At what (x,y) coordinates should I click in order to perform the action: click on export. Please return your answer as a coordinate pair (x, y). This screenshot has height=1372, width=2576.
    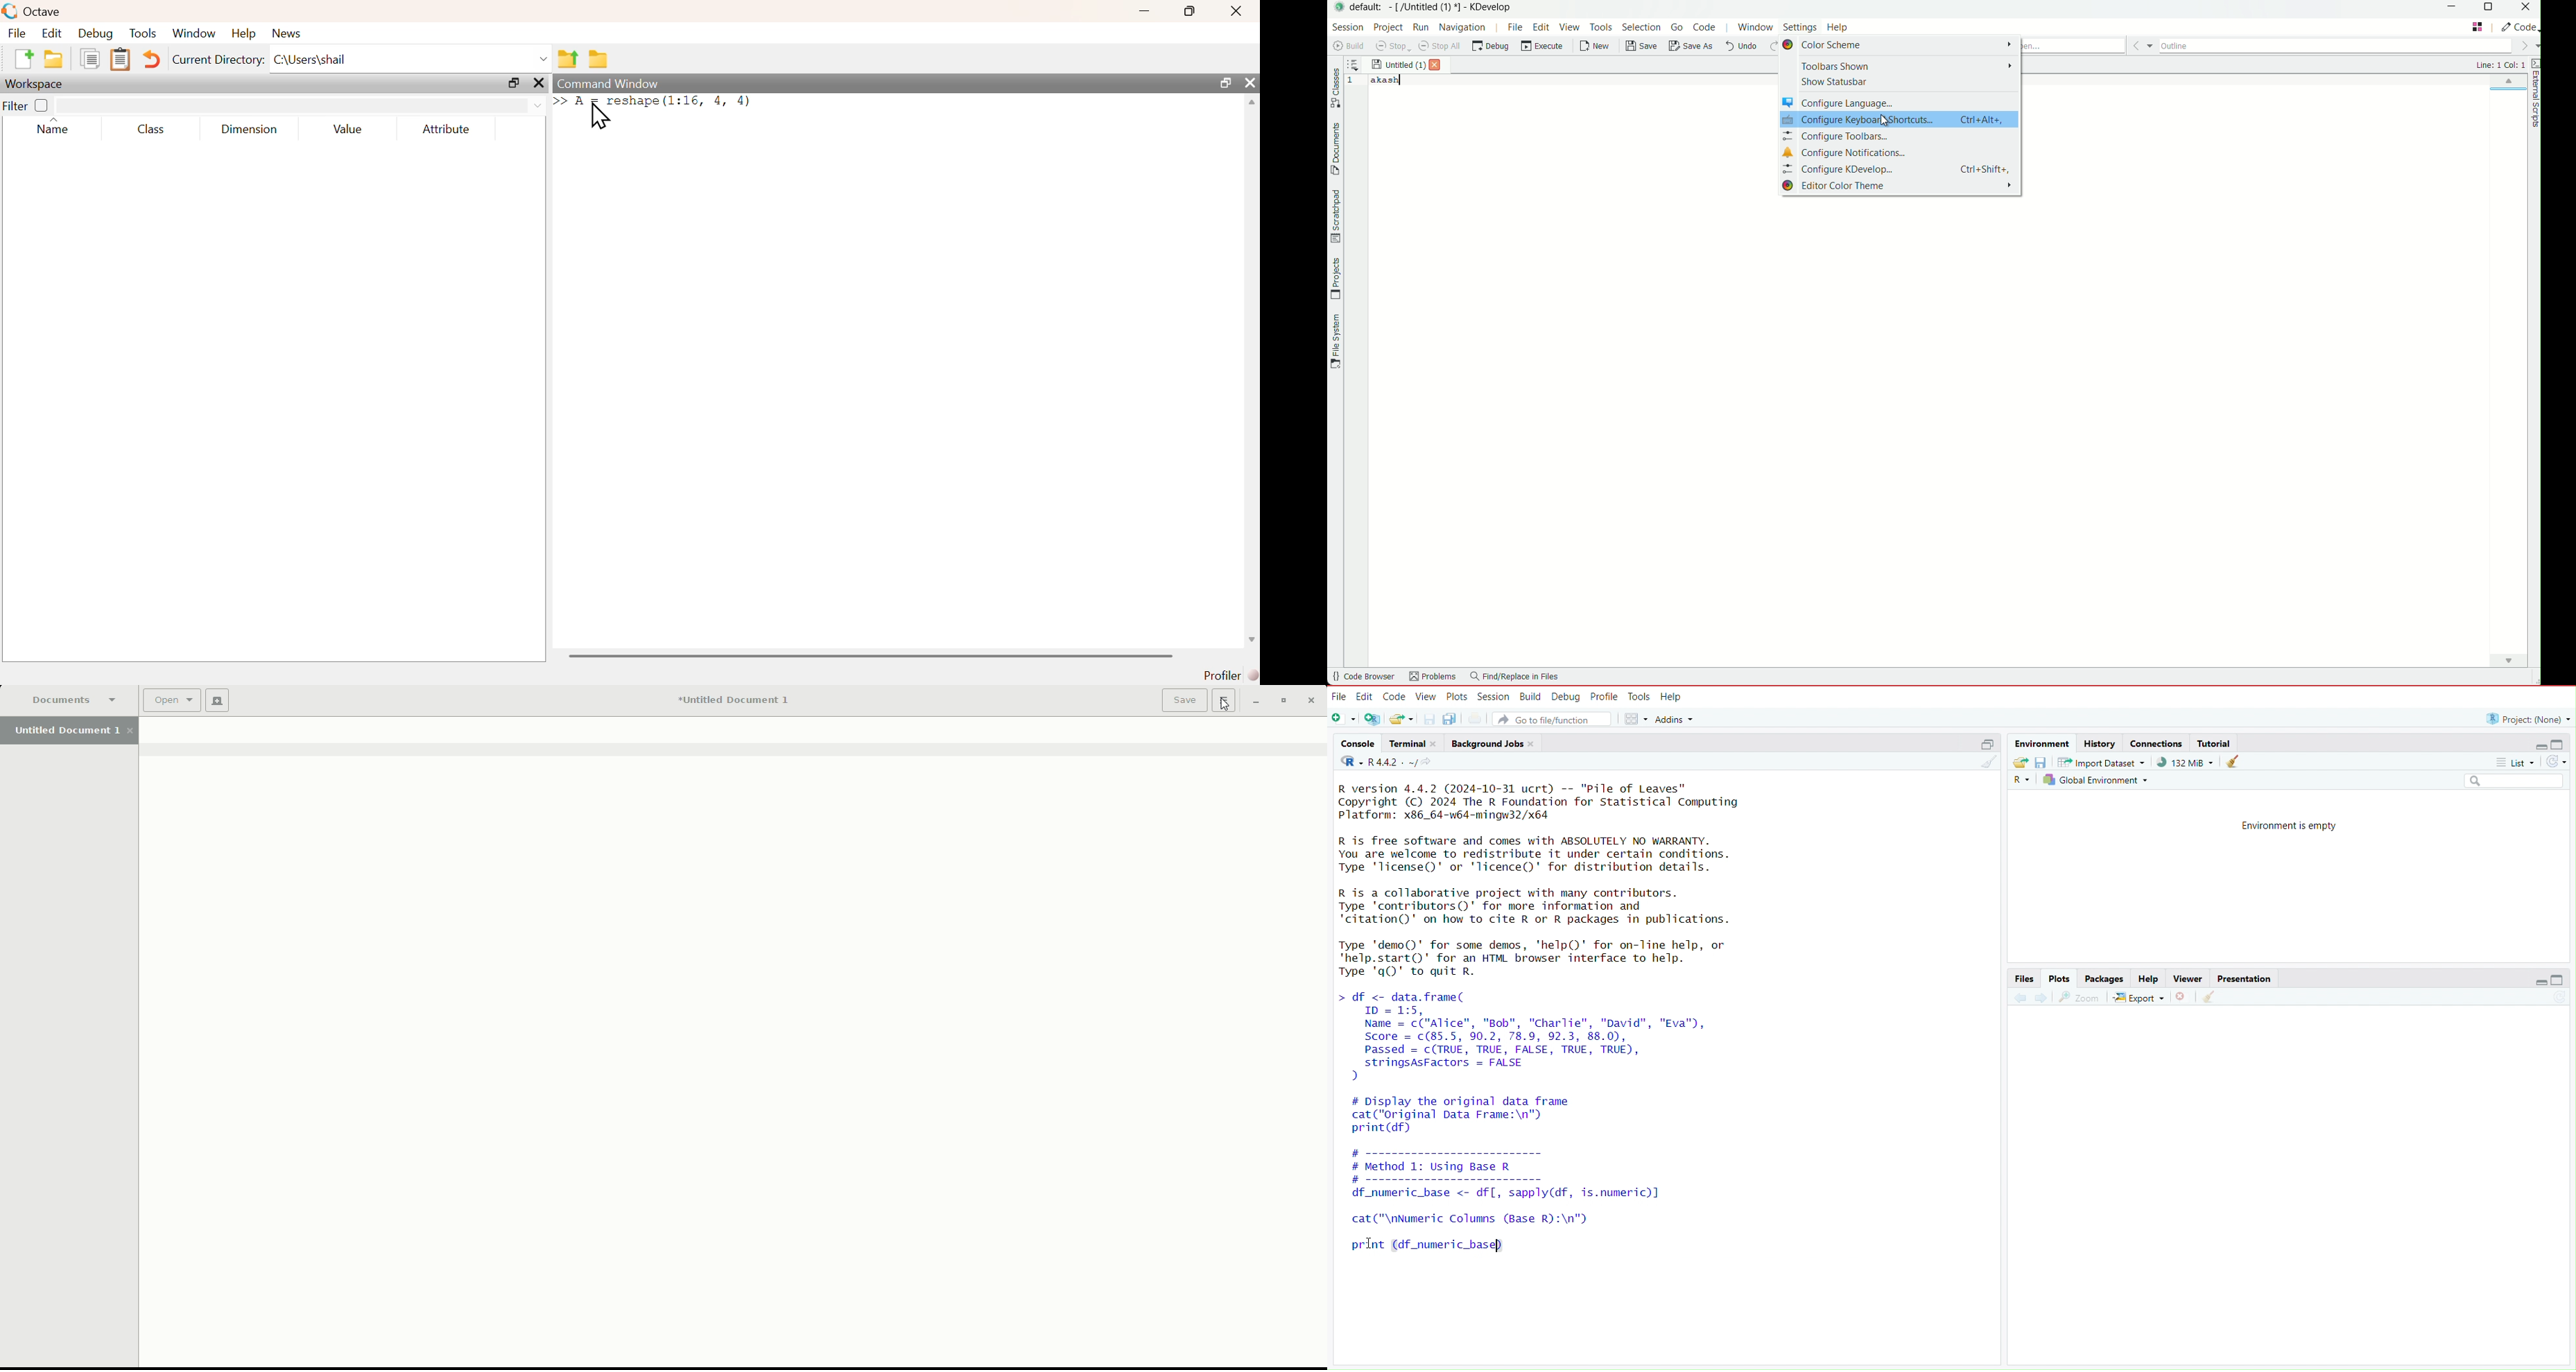
    Looking at the image, I should click on (2139, 997).